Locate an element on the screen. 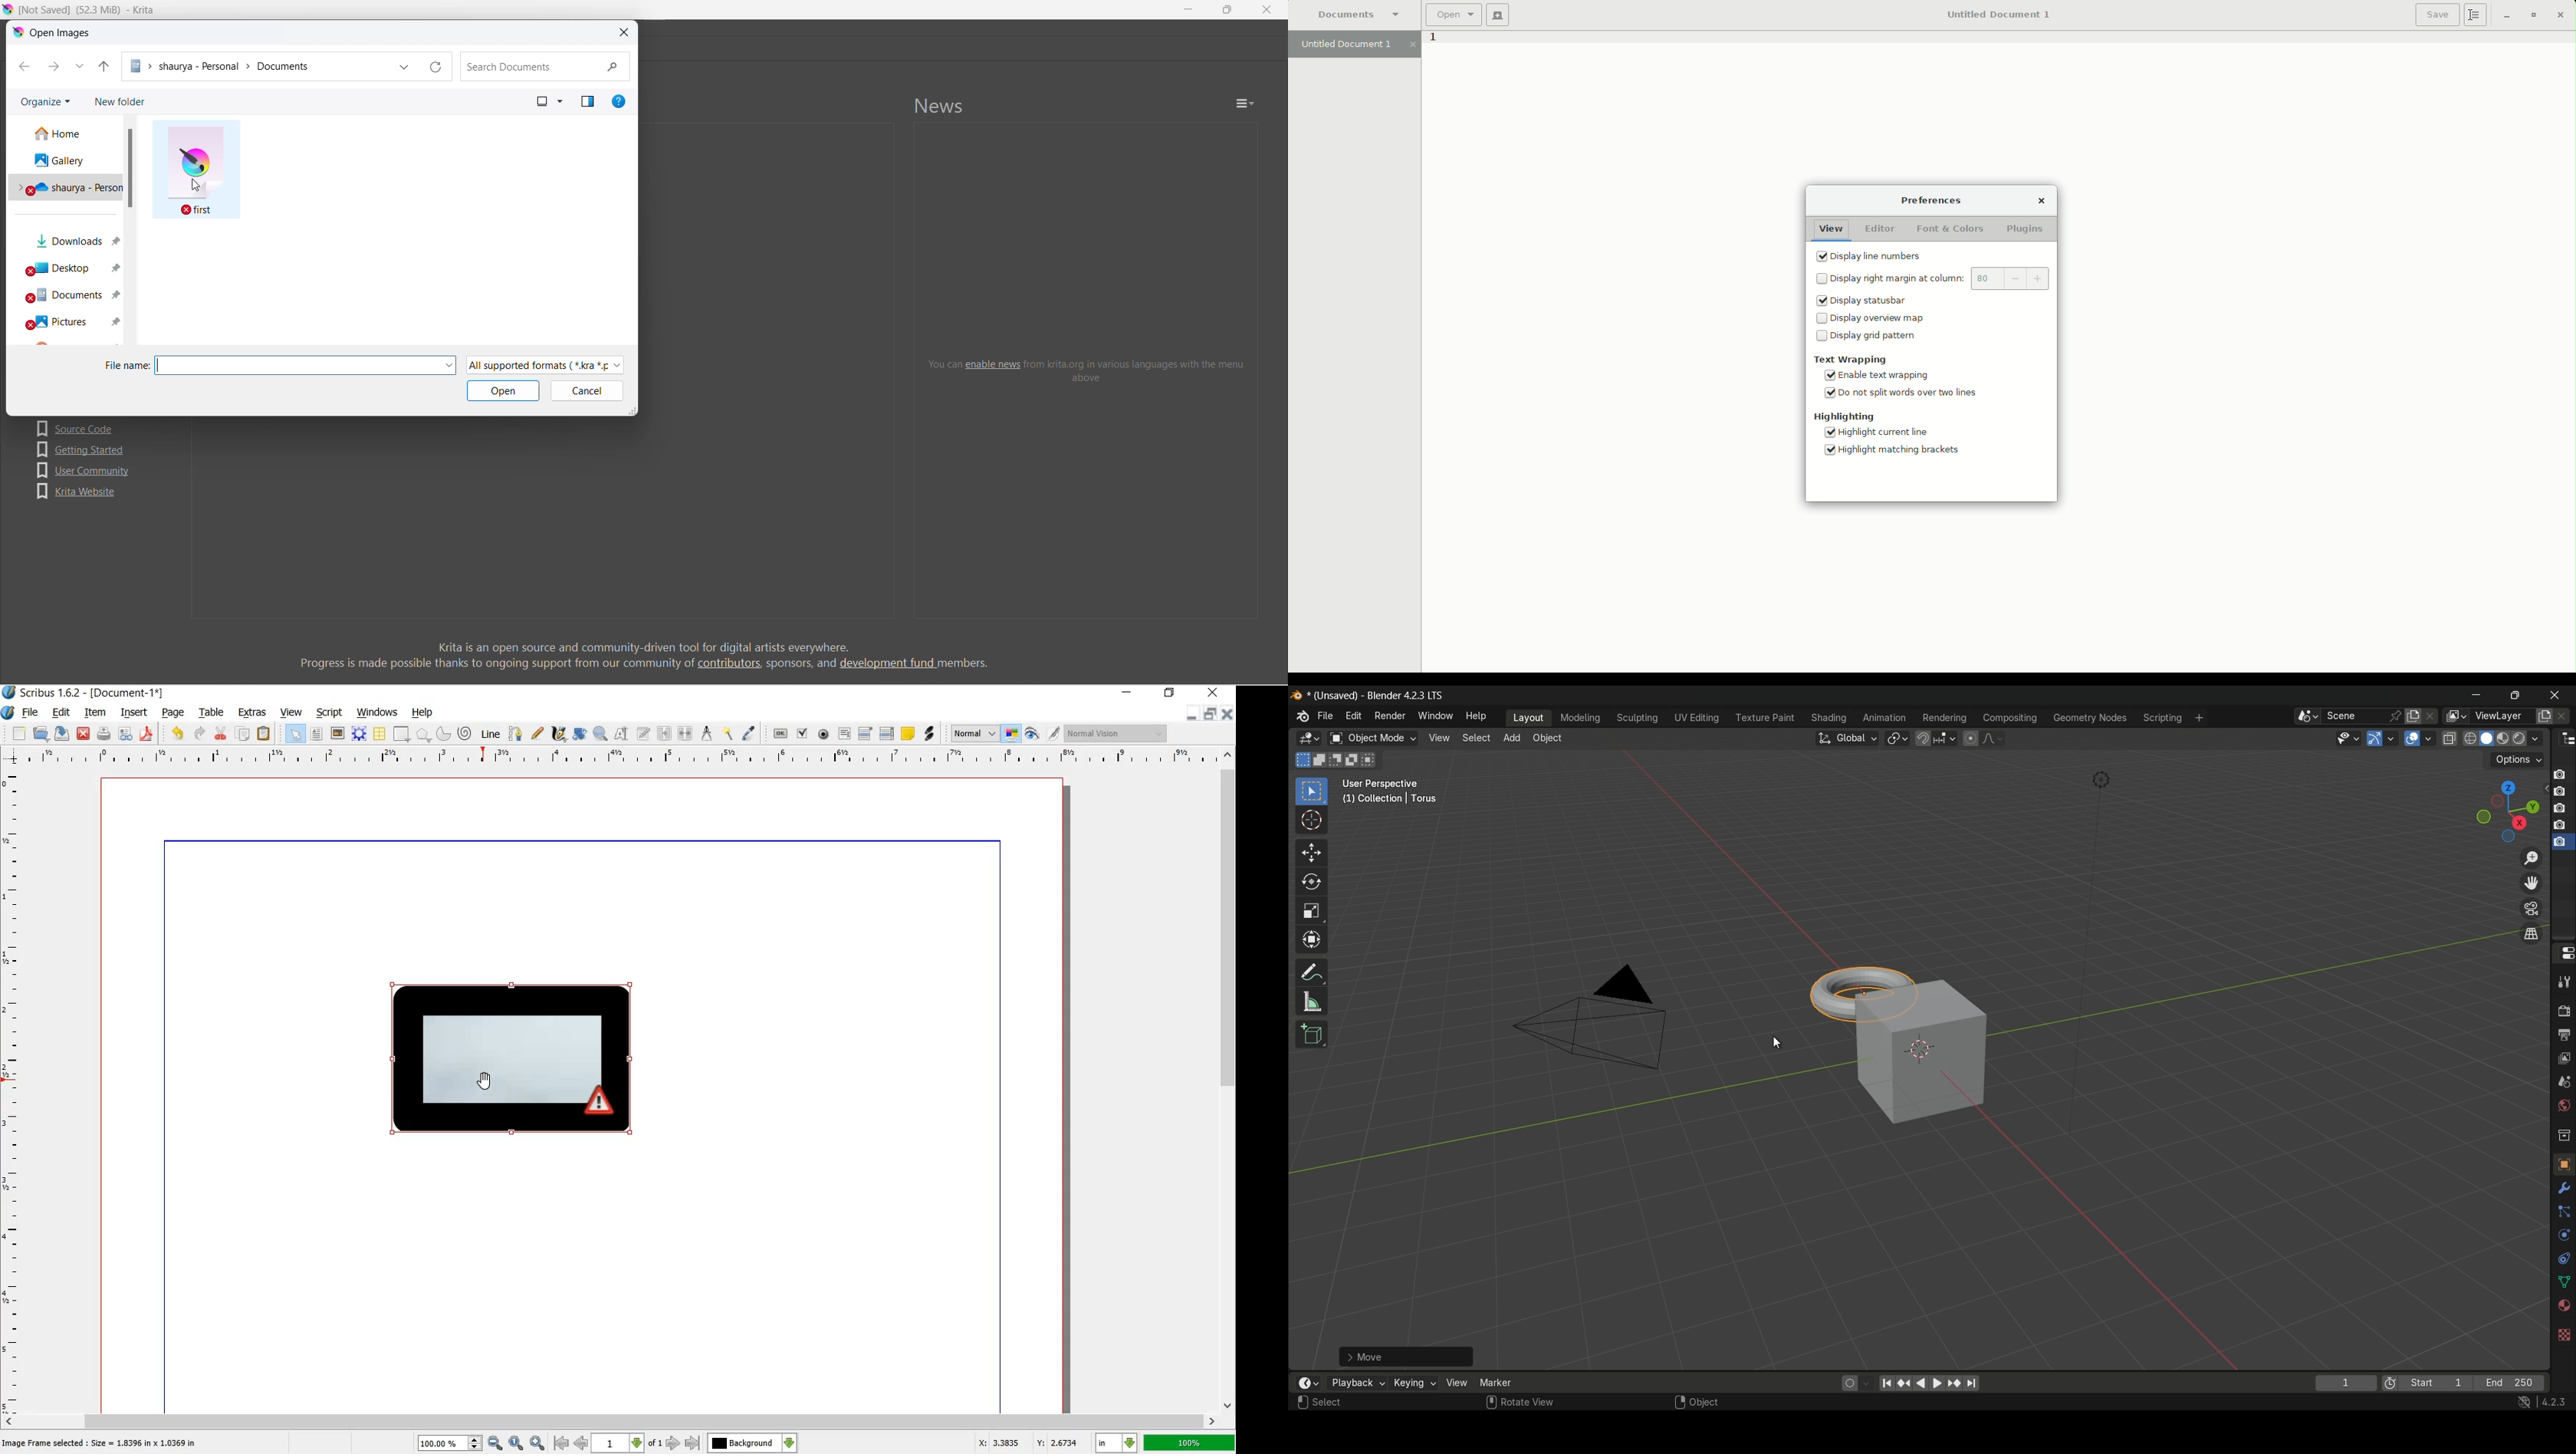 The width and height of the screenshot is (2576, 1456). bezier curve is located at coordinates (514, 734).